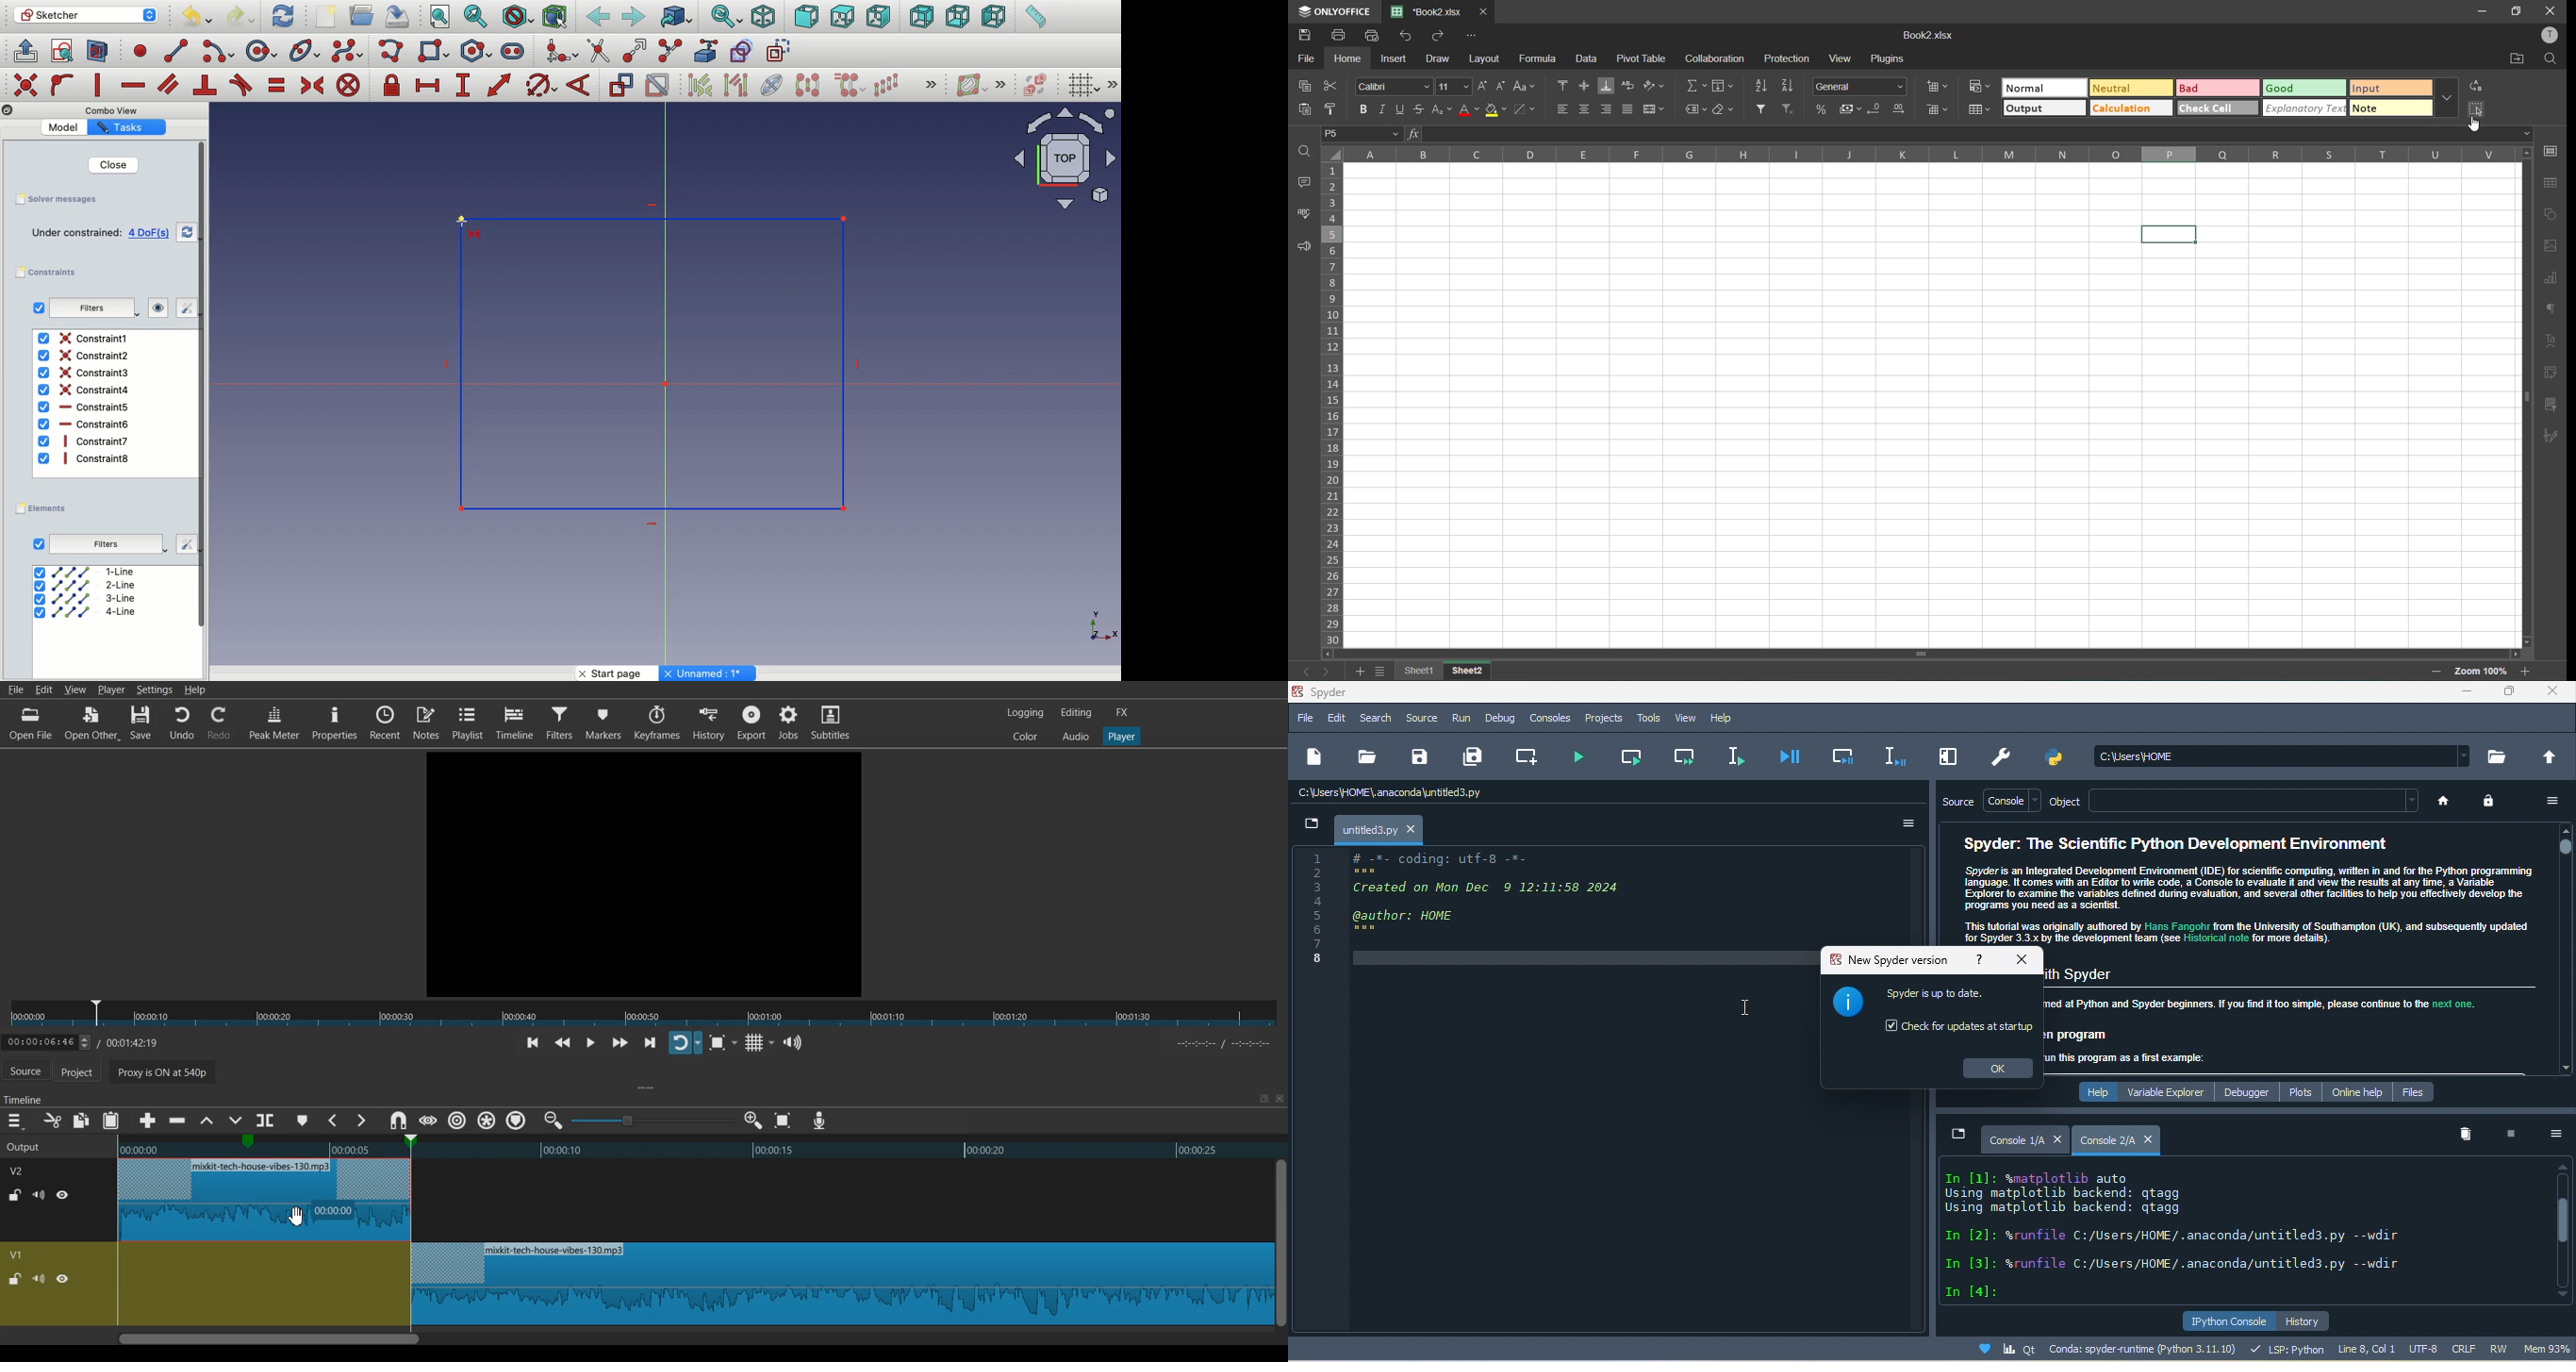  What do you see at coordinates (1395, 87) in the screenshot?
I see `font style` at bounding box center [1395, 87].